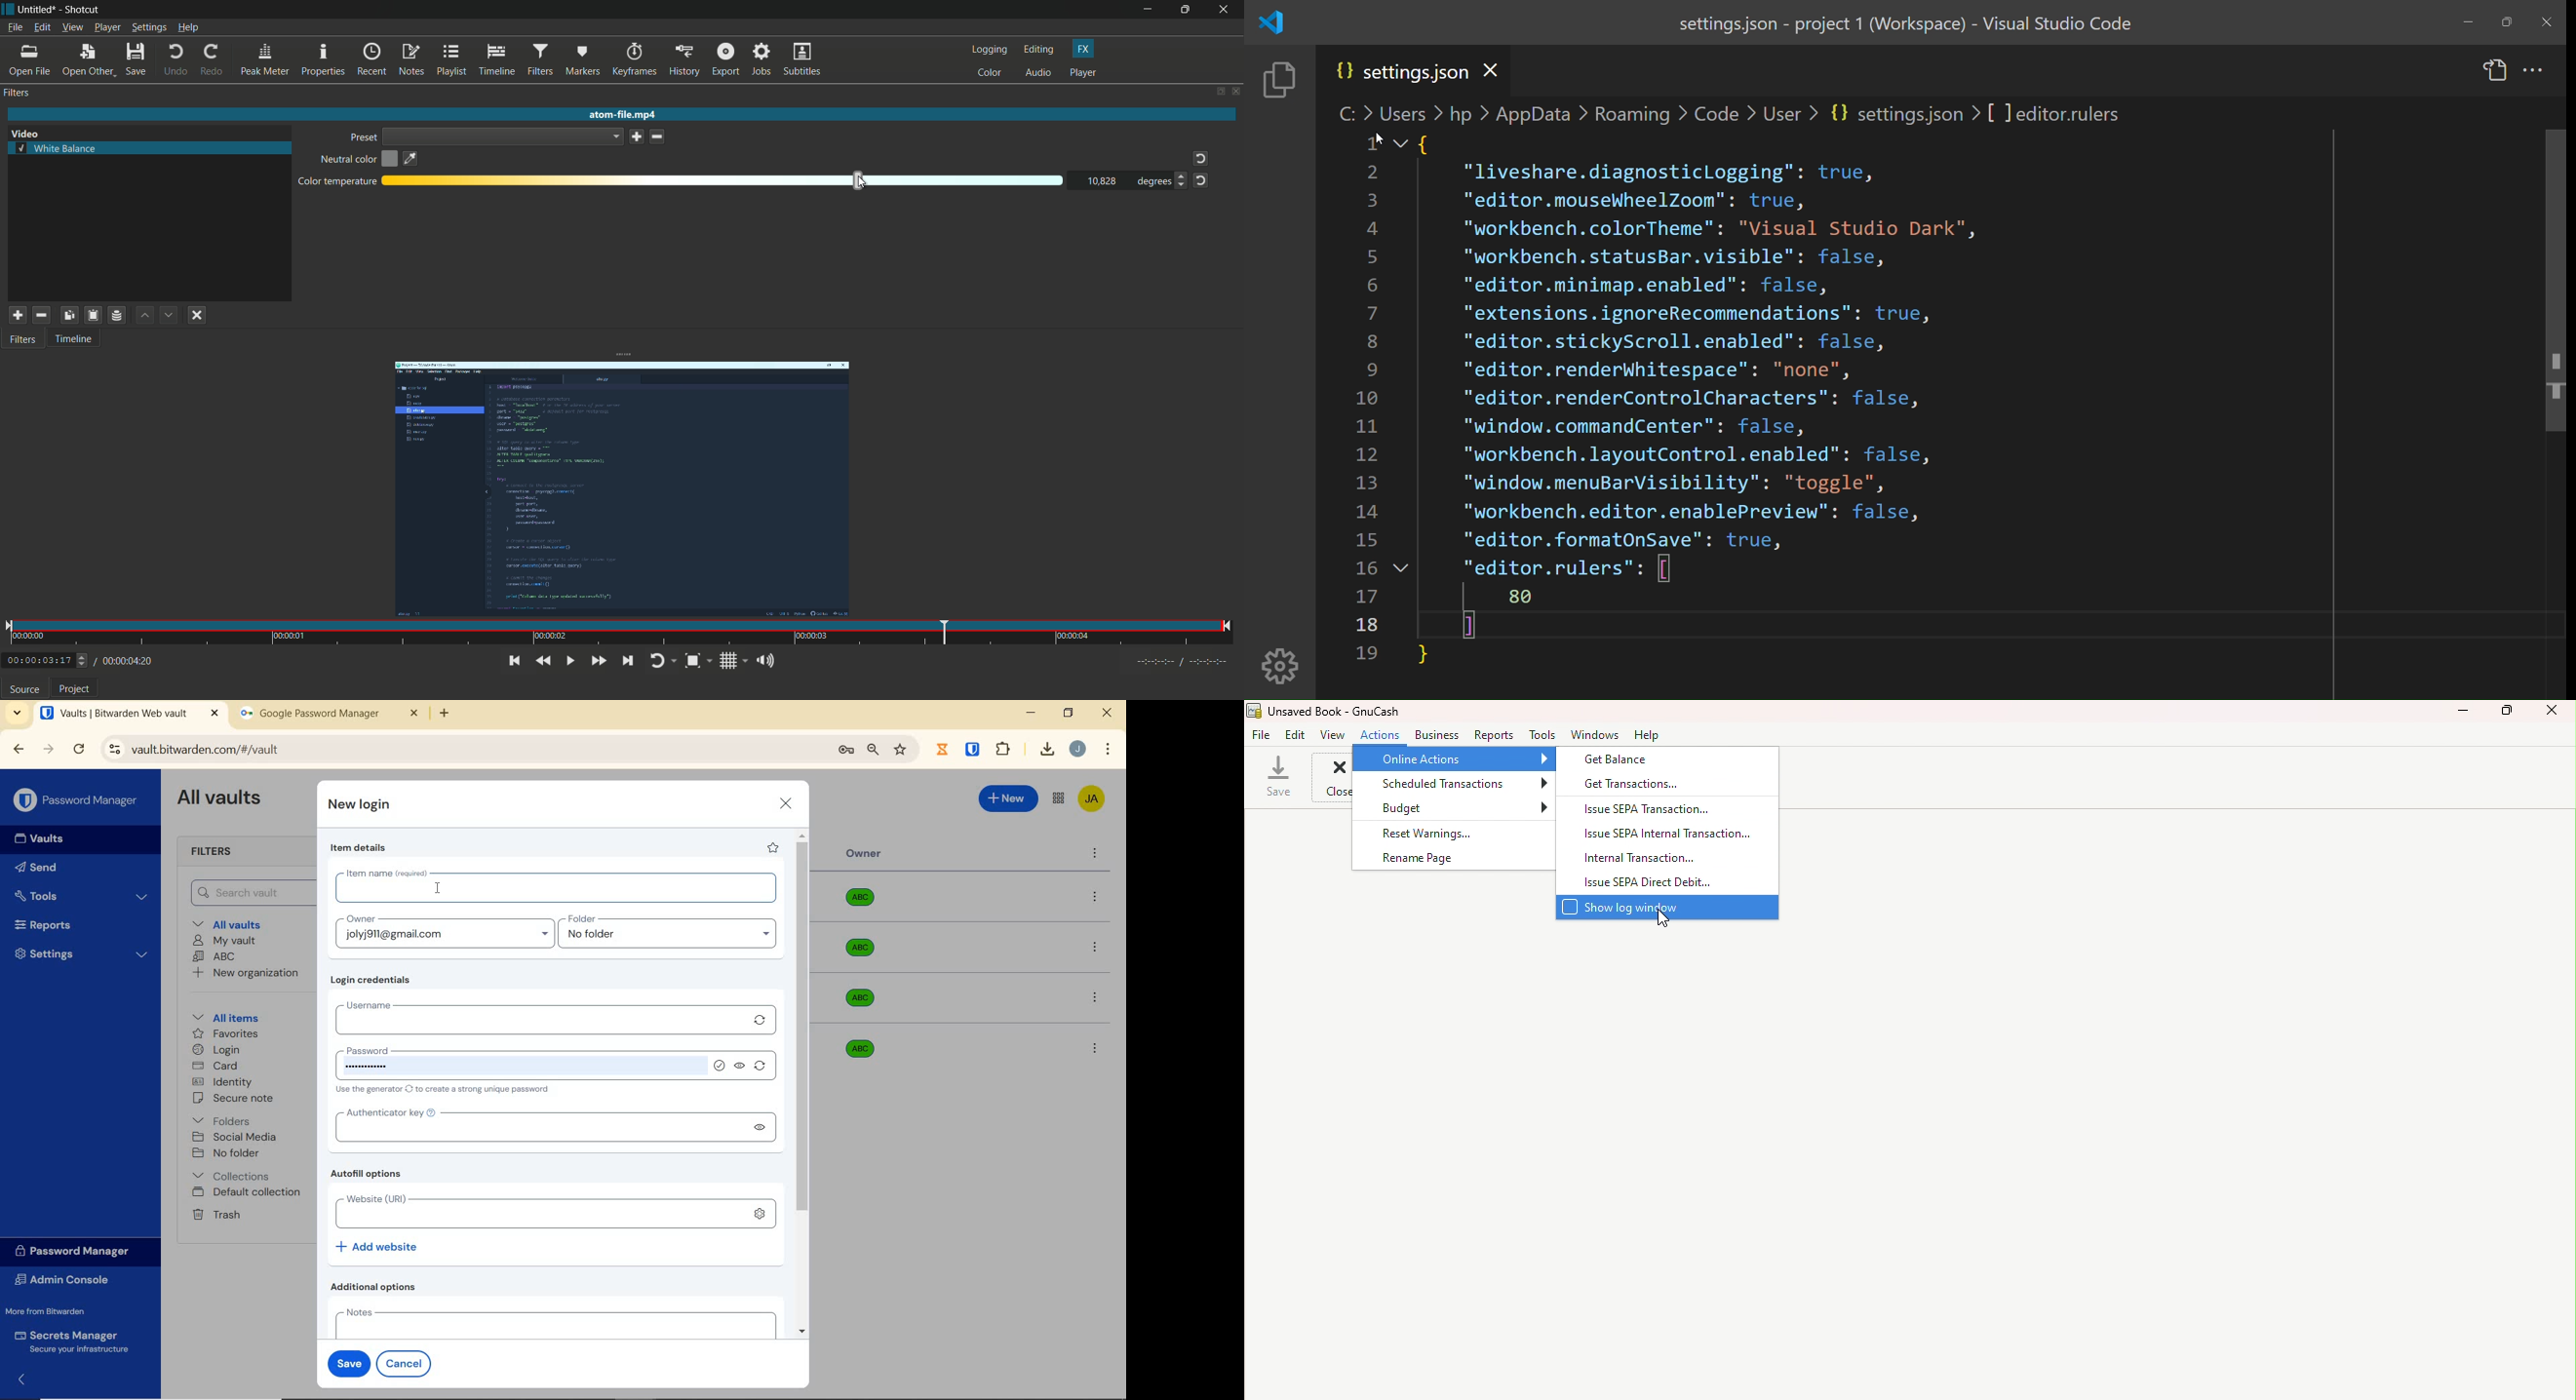  I want to click on cursor, so click(442, 888).